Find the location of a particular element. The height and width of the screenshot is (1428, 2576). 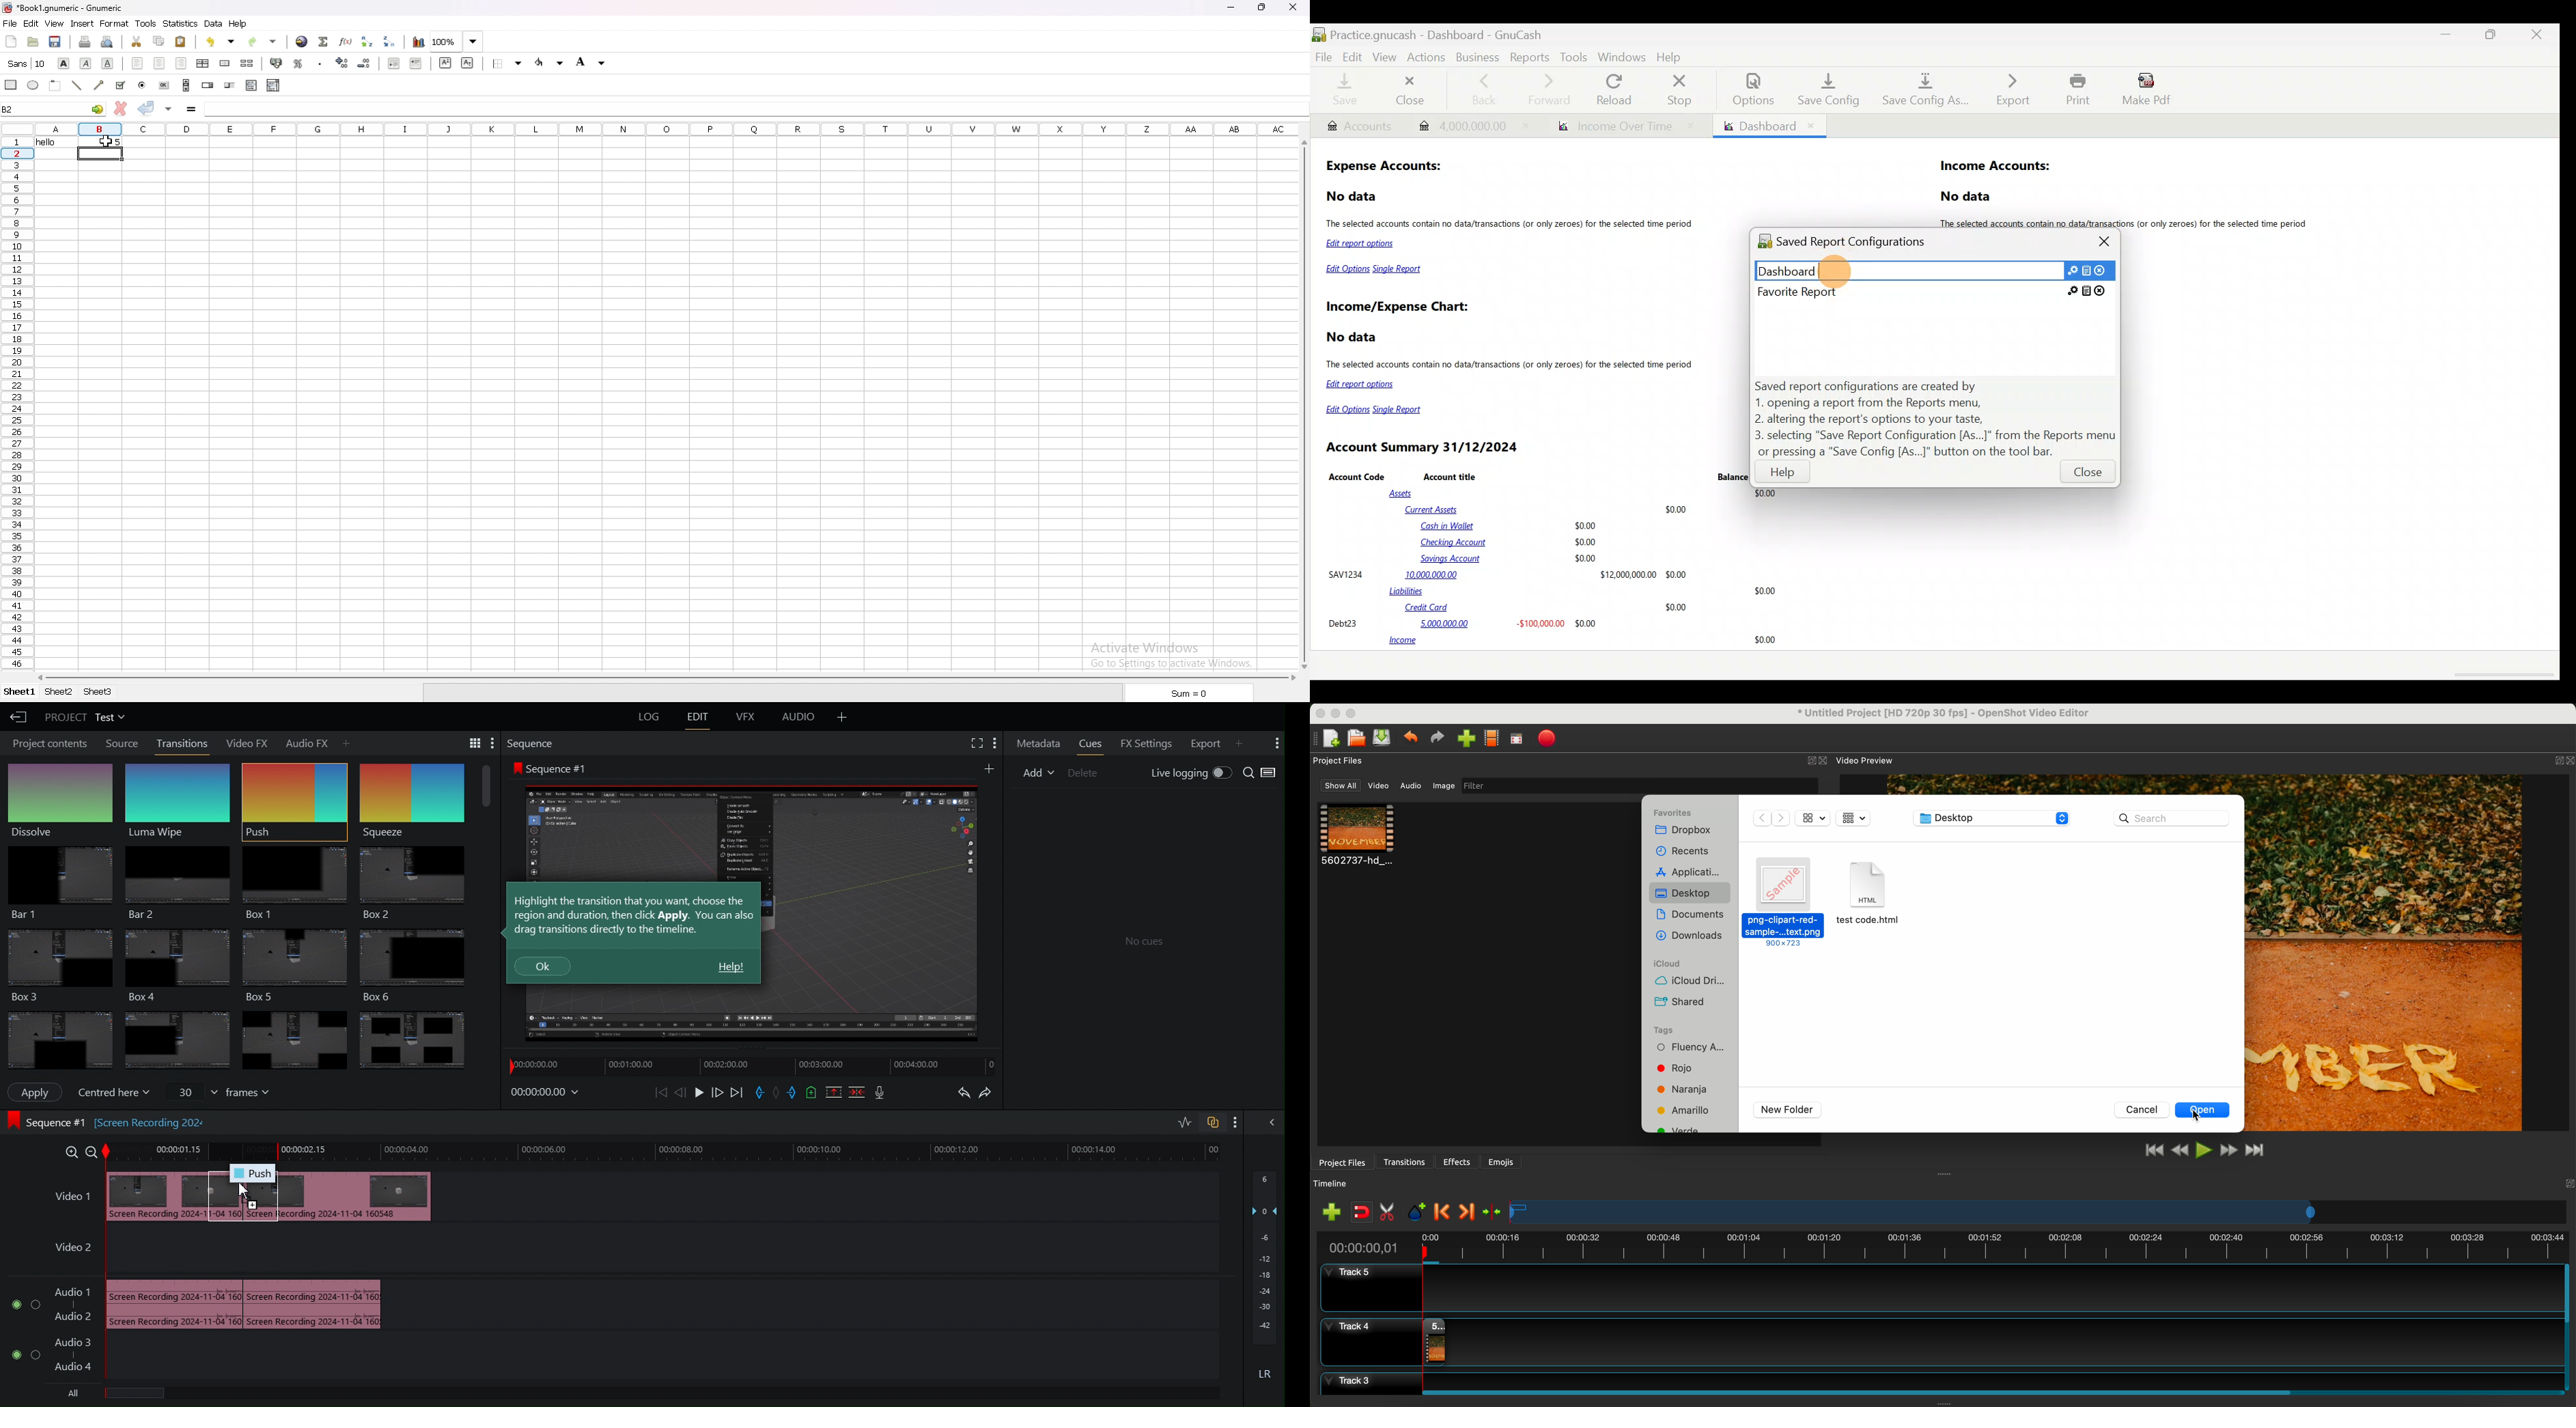

view is located at coordinates (54, 25).